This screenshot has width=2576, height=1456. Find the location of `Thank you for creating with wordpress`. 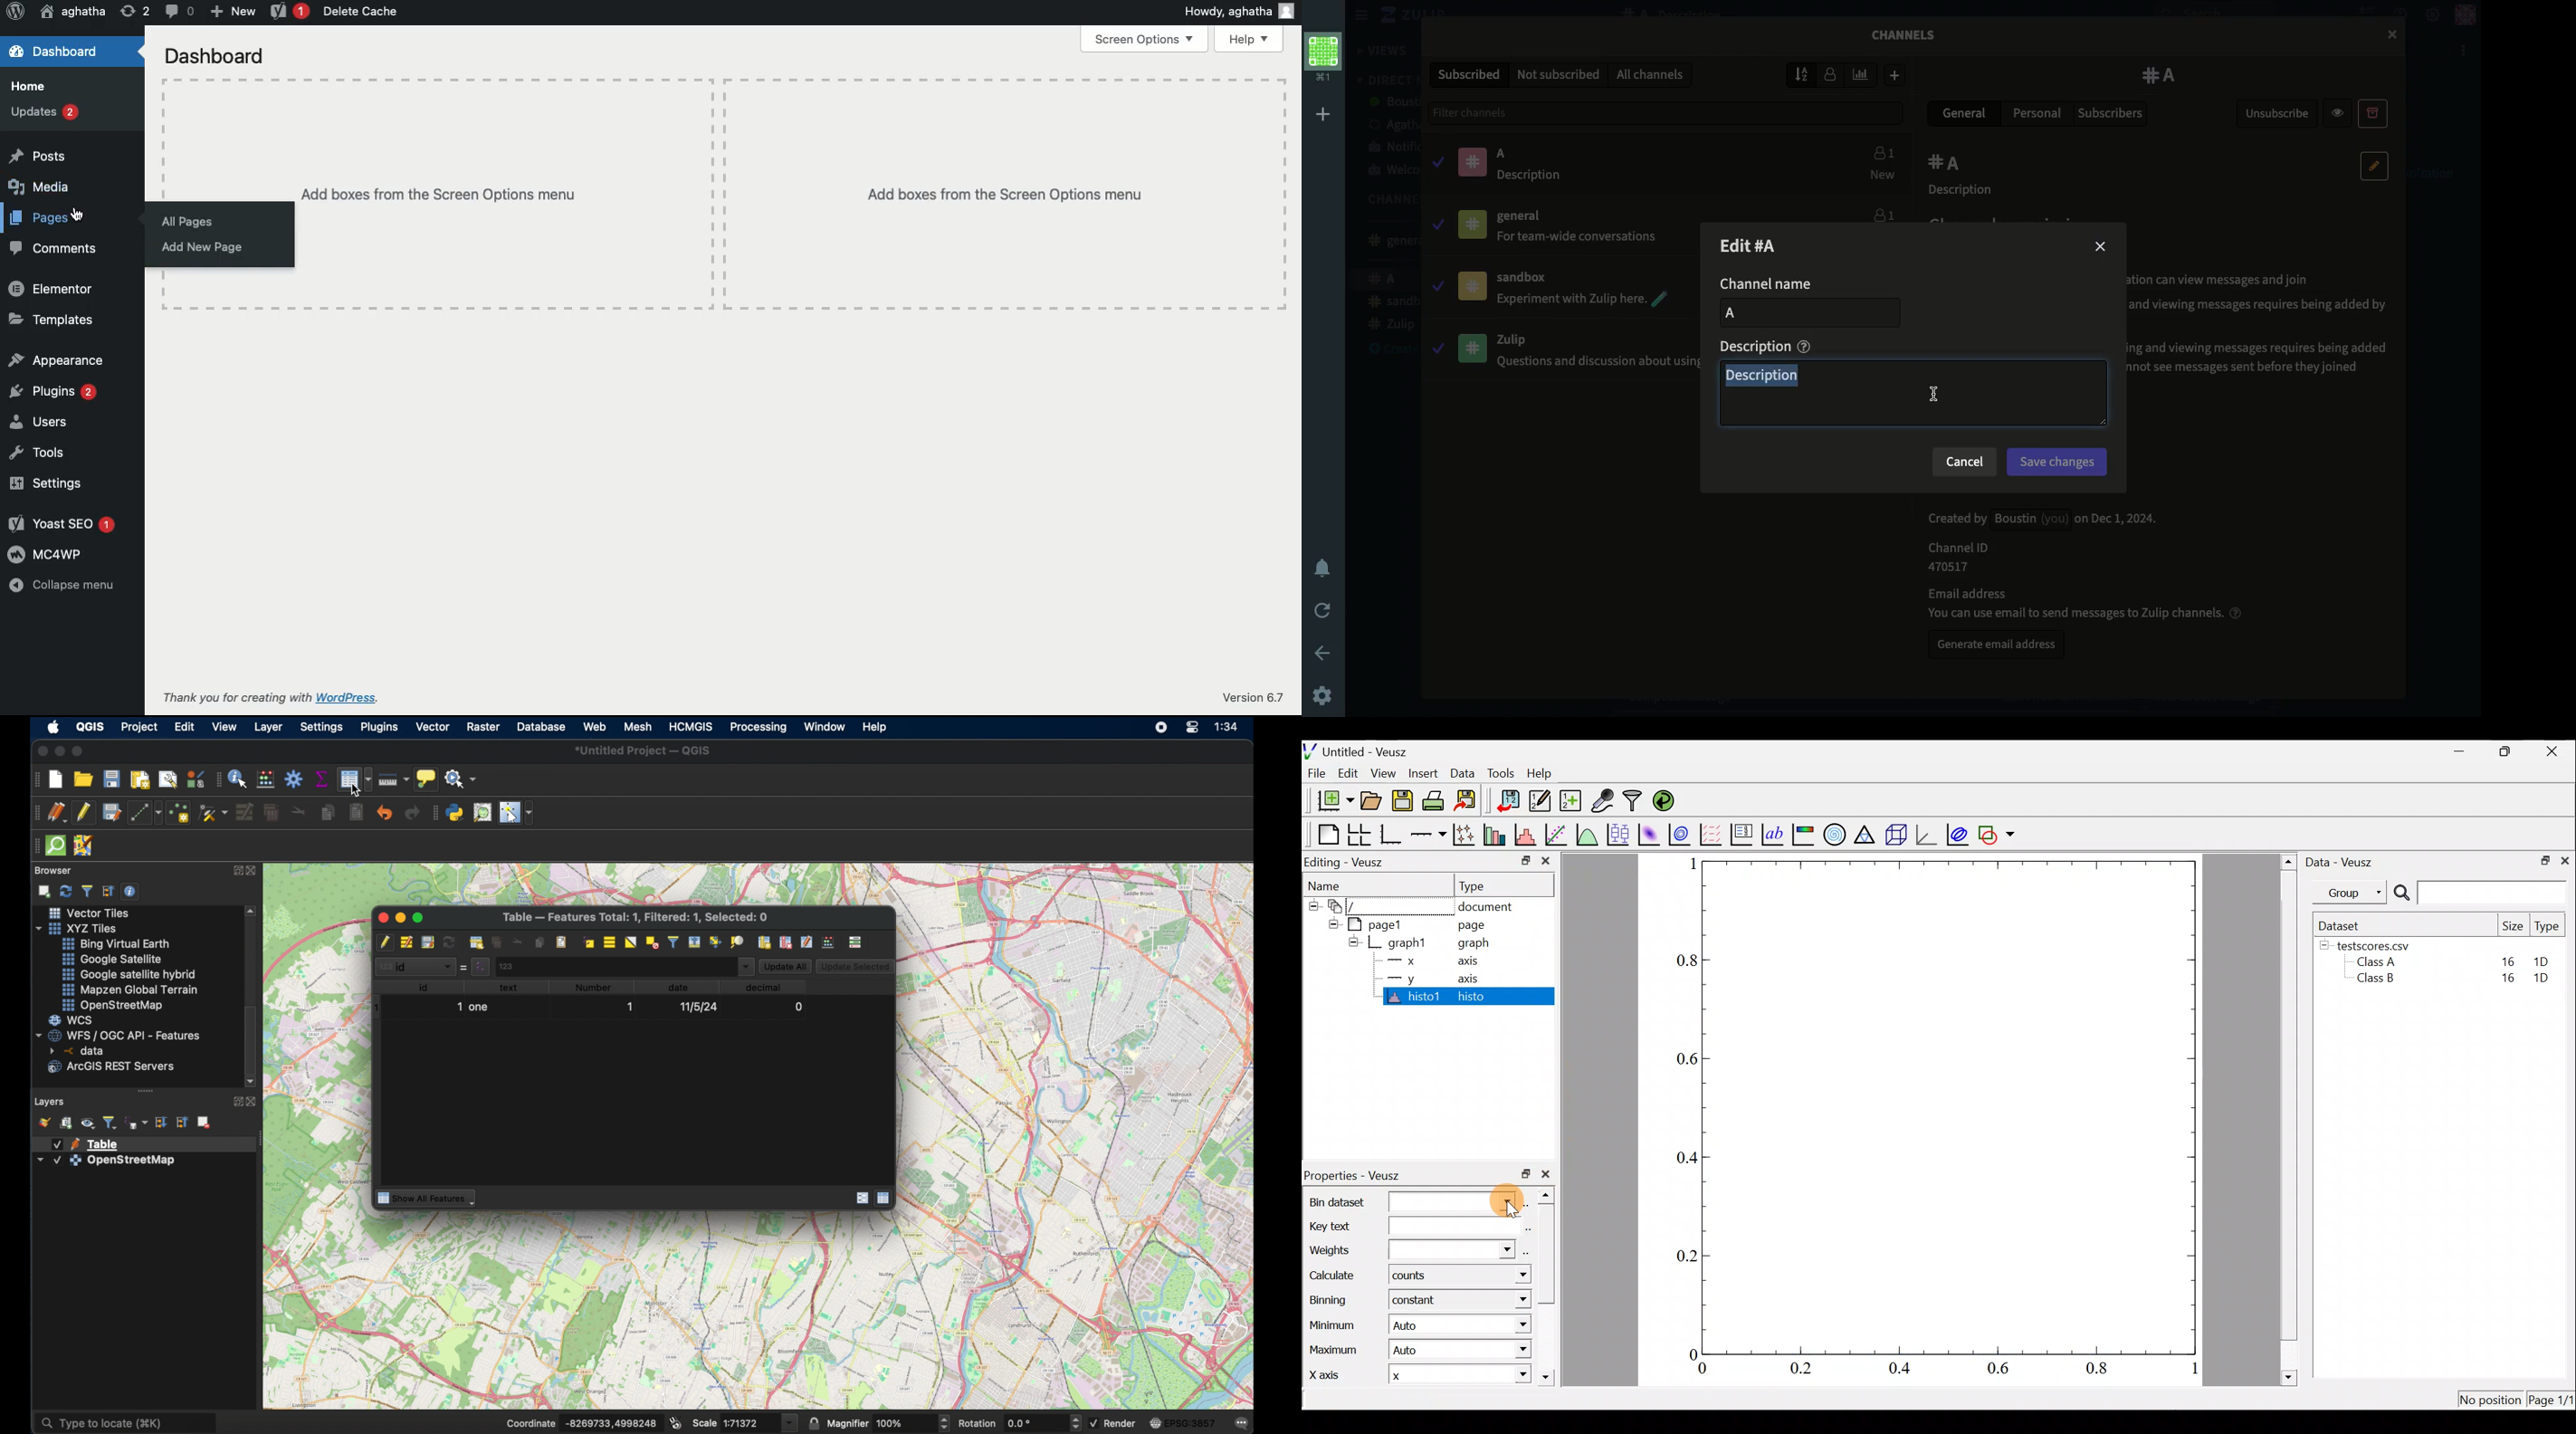

Thank you for creating with wordpress is located at coordinates (280, 699).